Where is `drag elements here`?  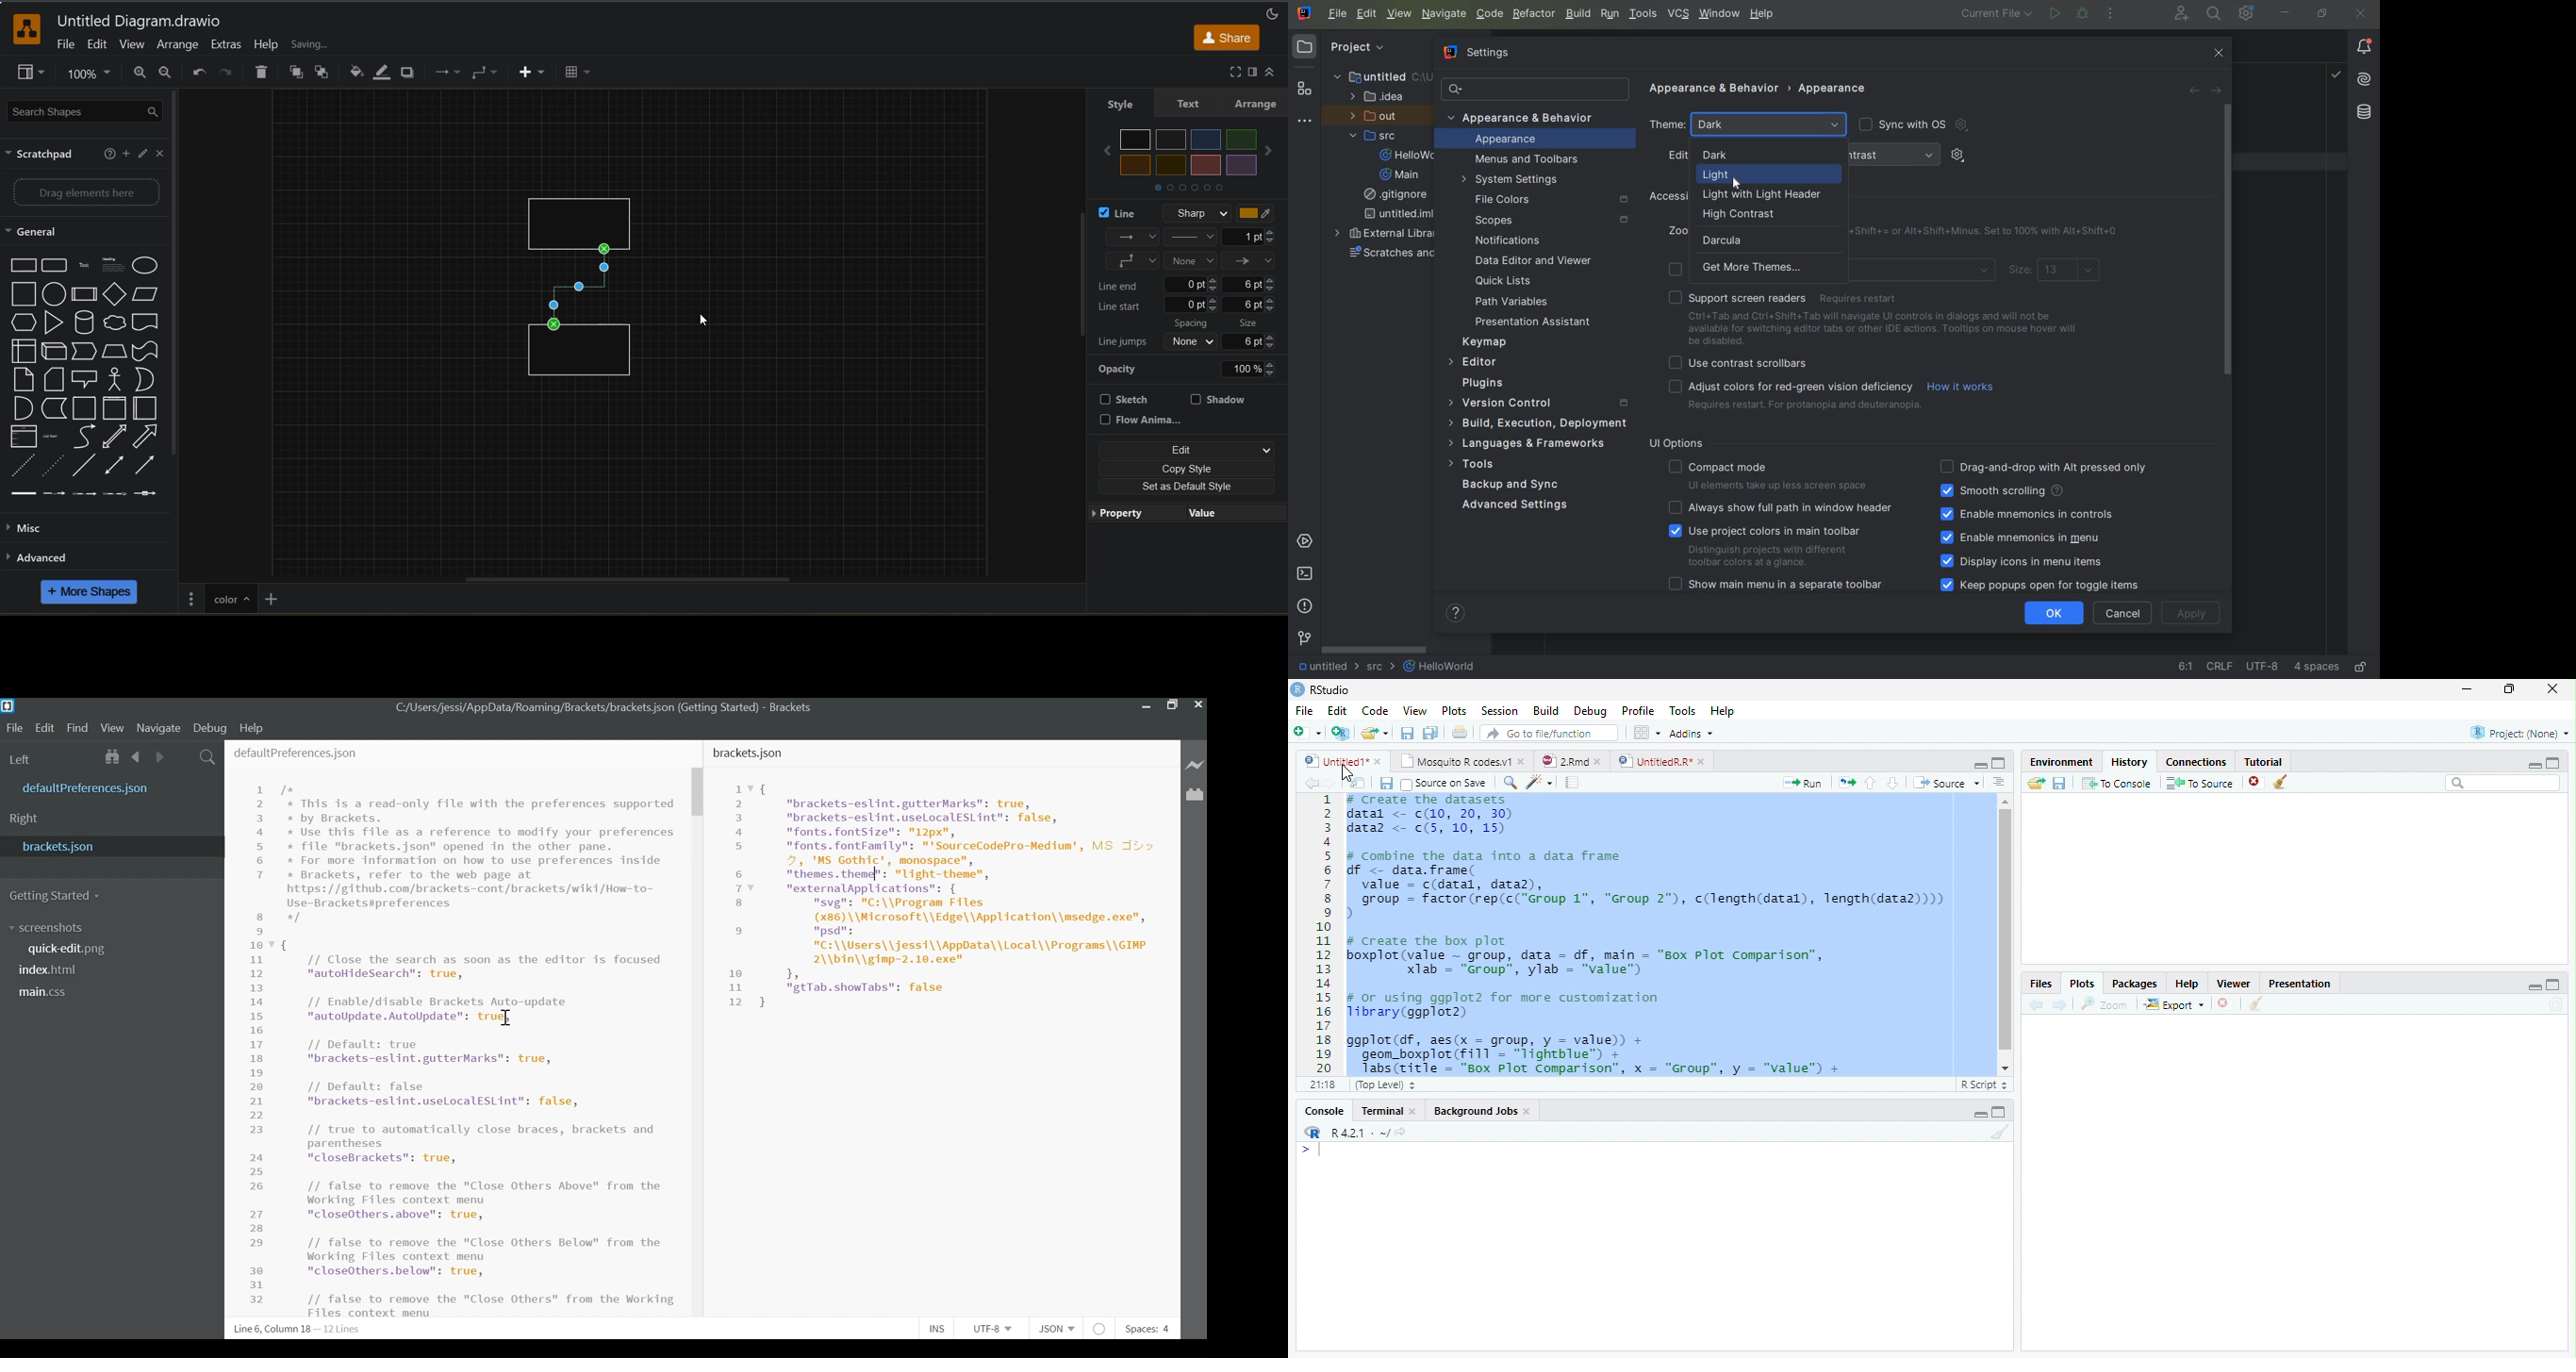 drag elements here is located at coordinates (90, 193).